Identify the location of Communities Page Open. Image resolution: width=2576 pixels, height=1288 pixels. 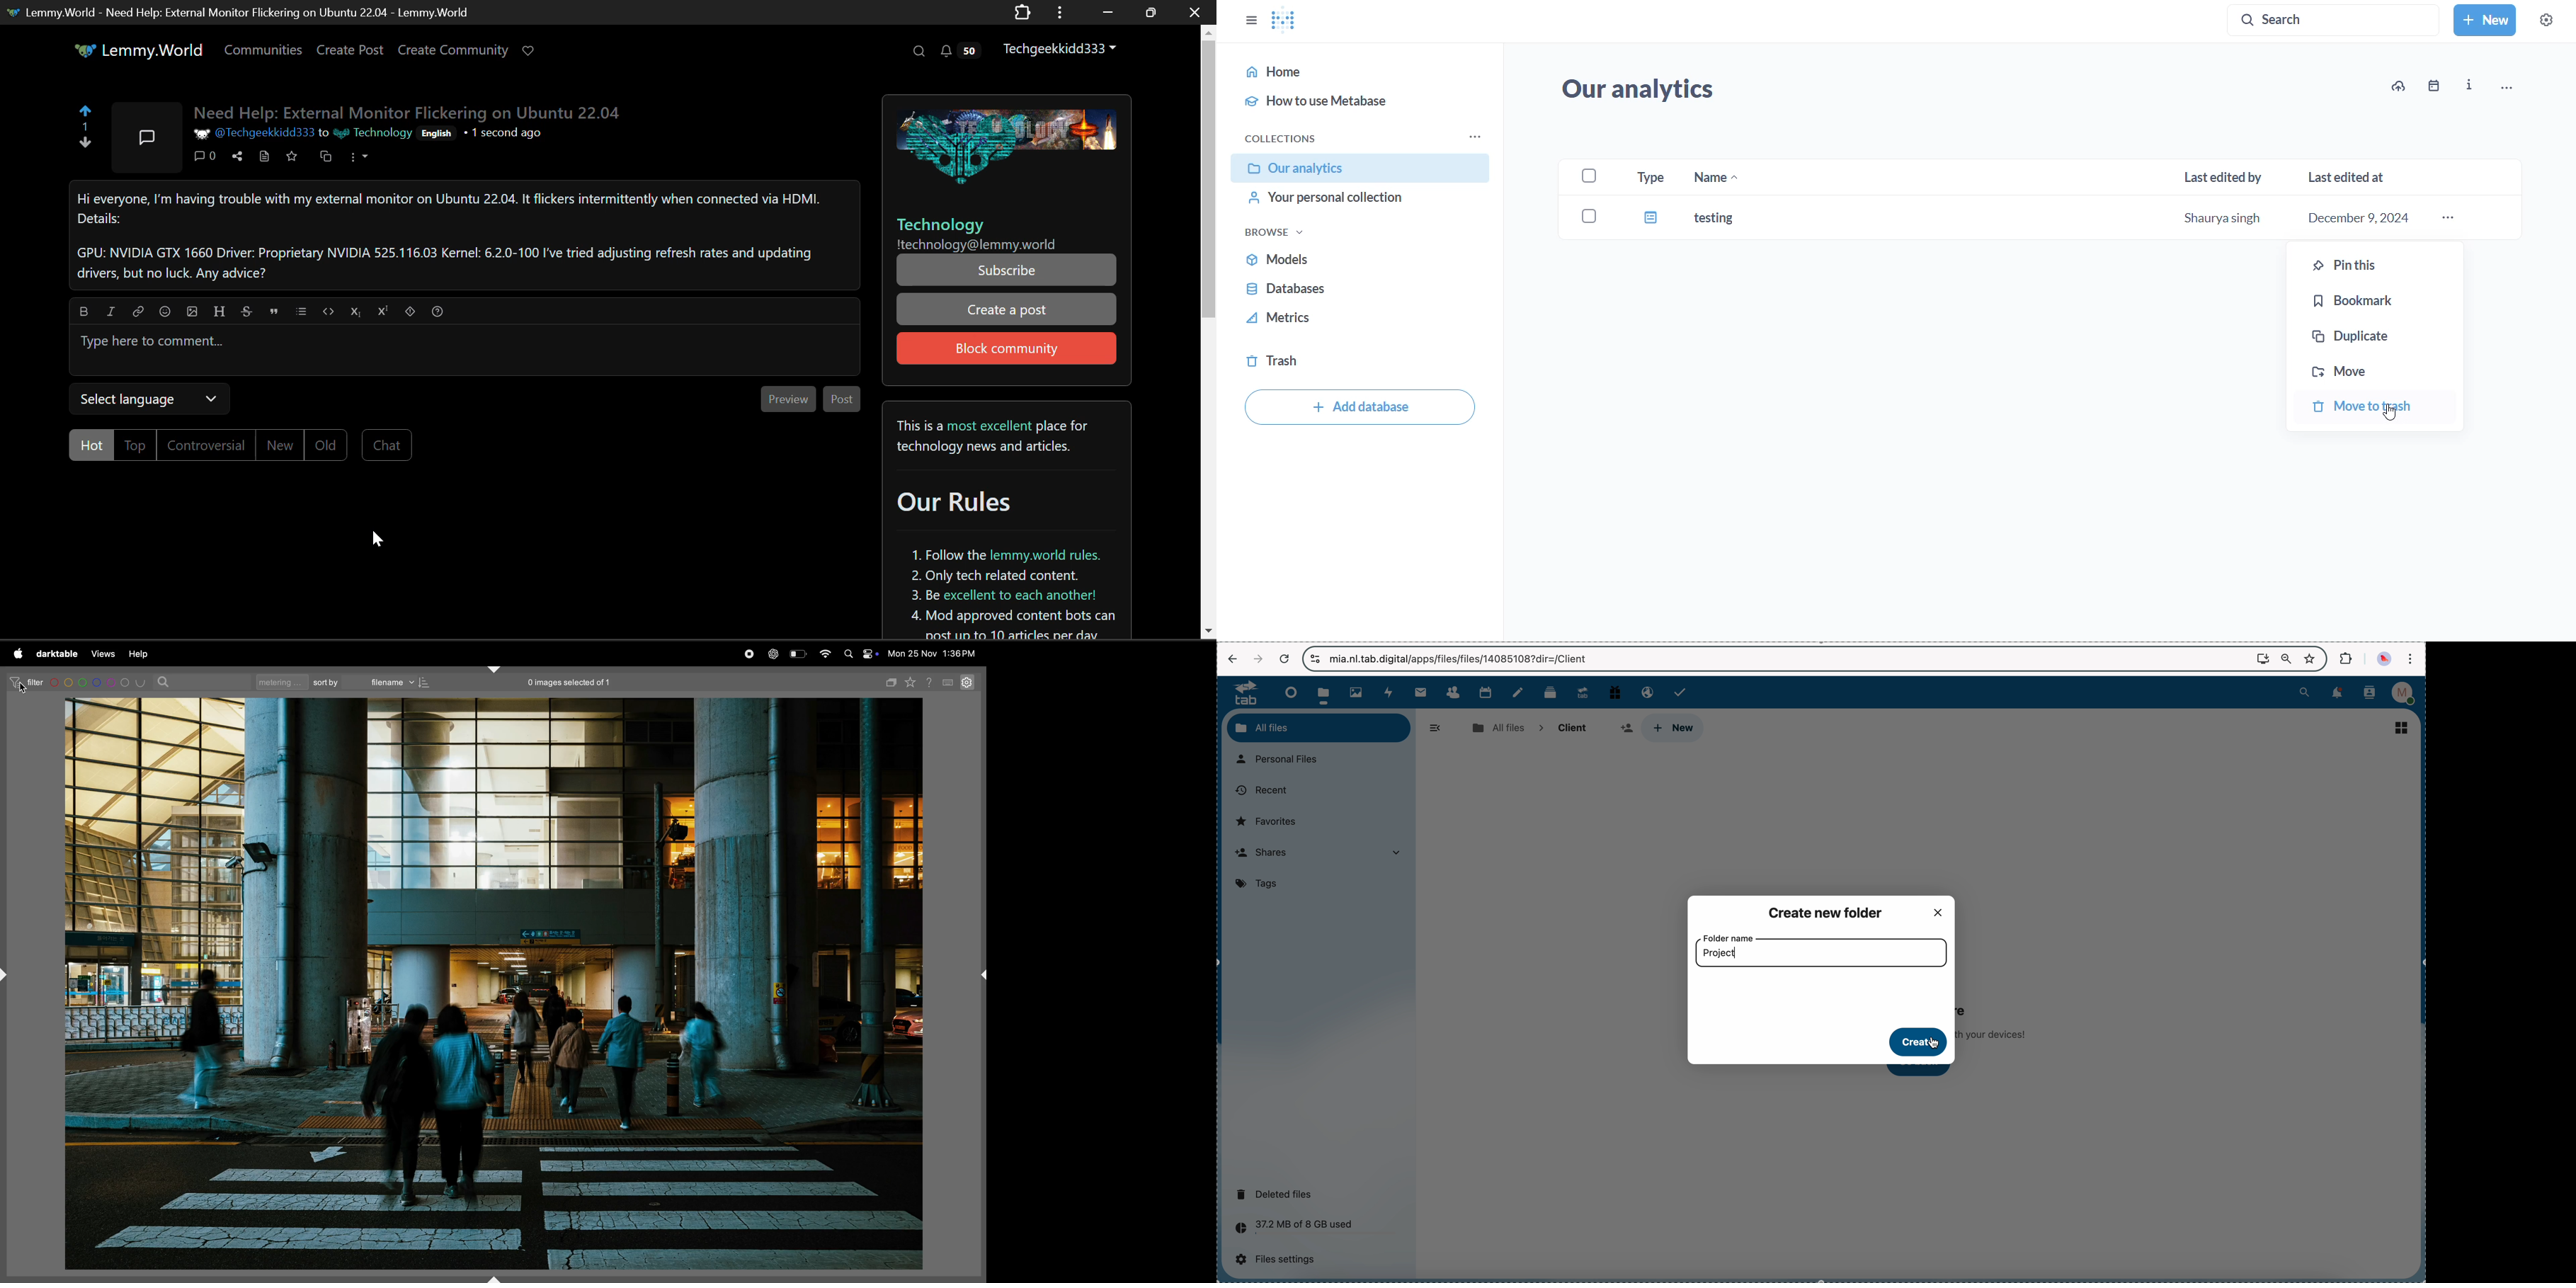
(265, 49).